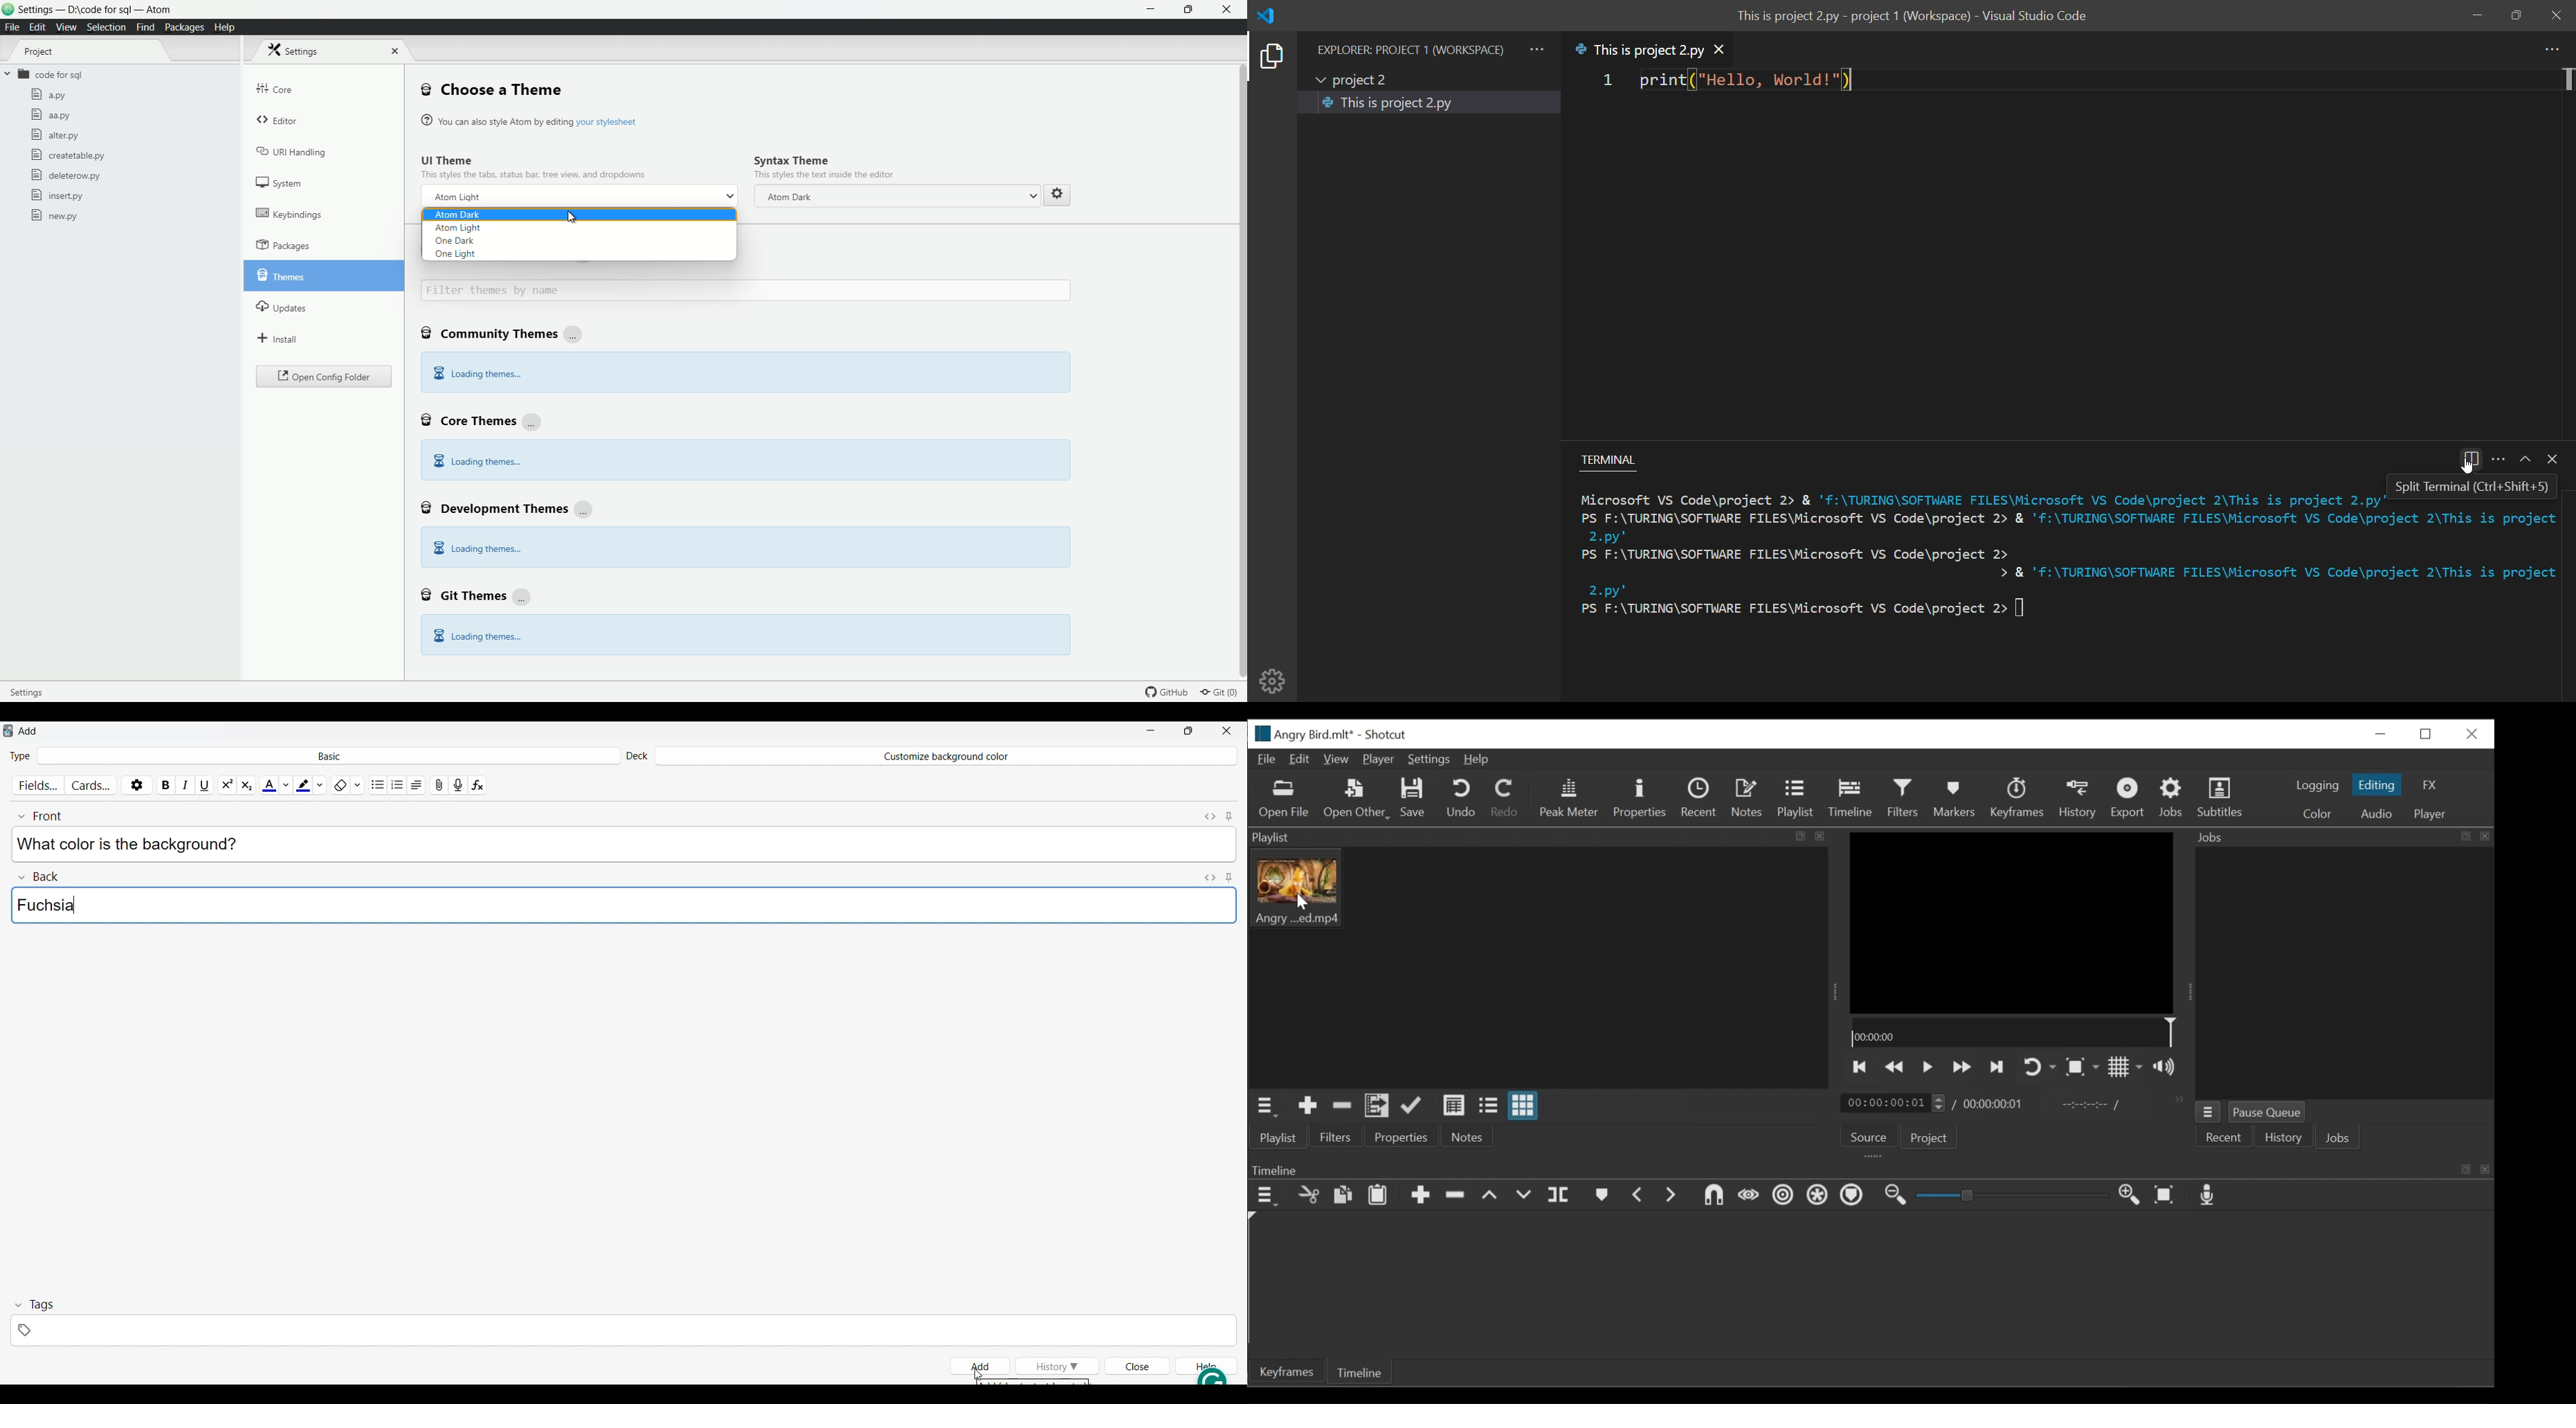  Describe the element at coordinates (623, 1331) in the screenshot. I see `Click to type in tags` at that location.